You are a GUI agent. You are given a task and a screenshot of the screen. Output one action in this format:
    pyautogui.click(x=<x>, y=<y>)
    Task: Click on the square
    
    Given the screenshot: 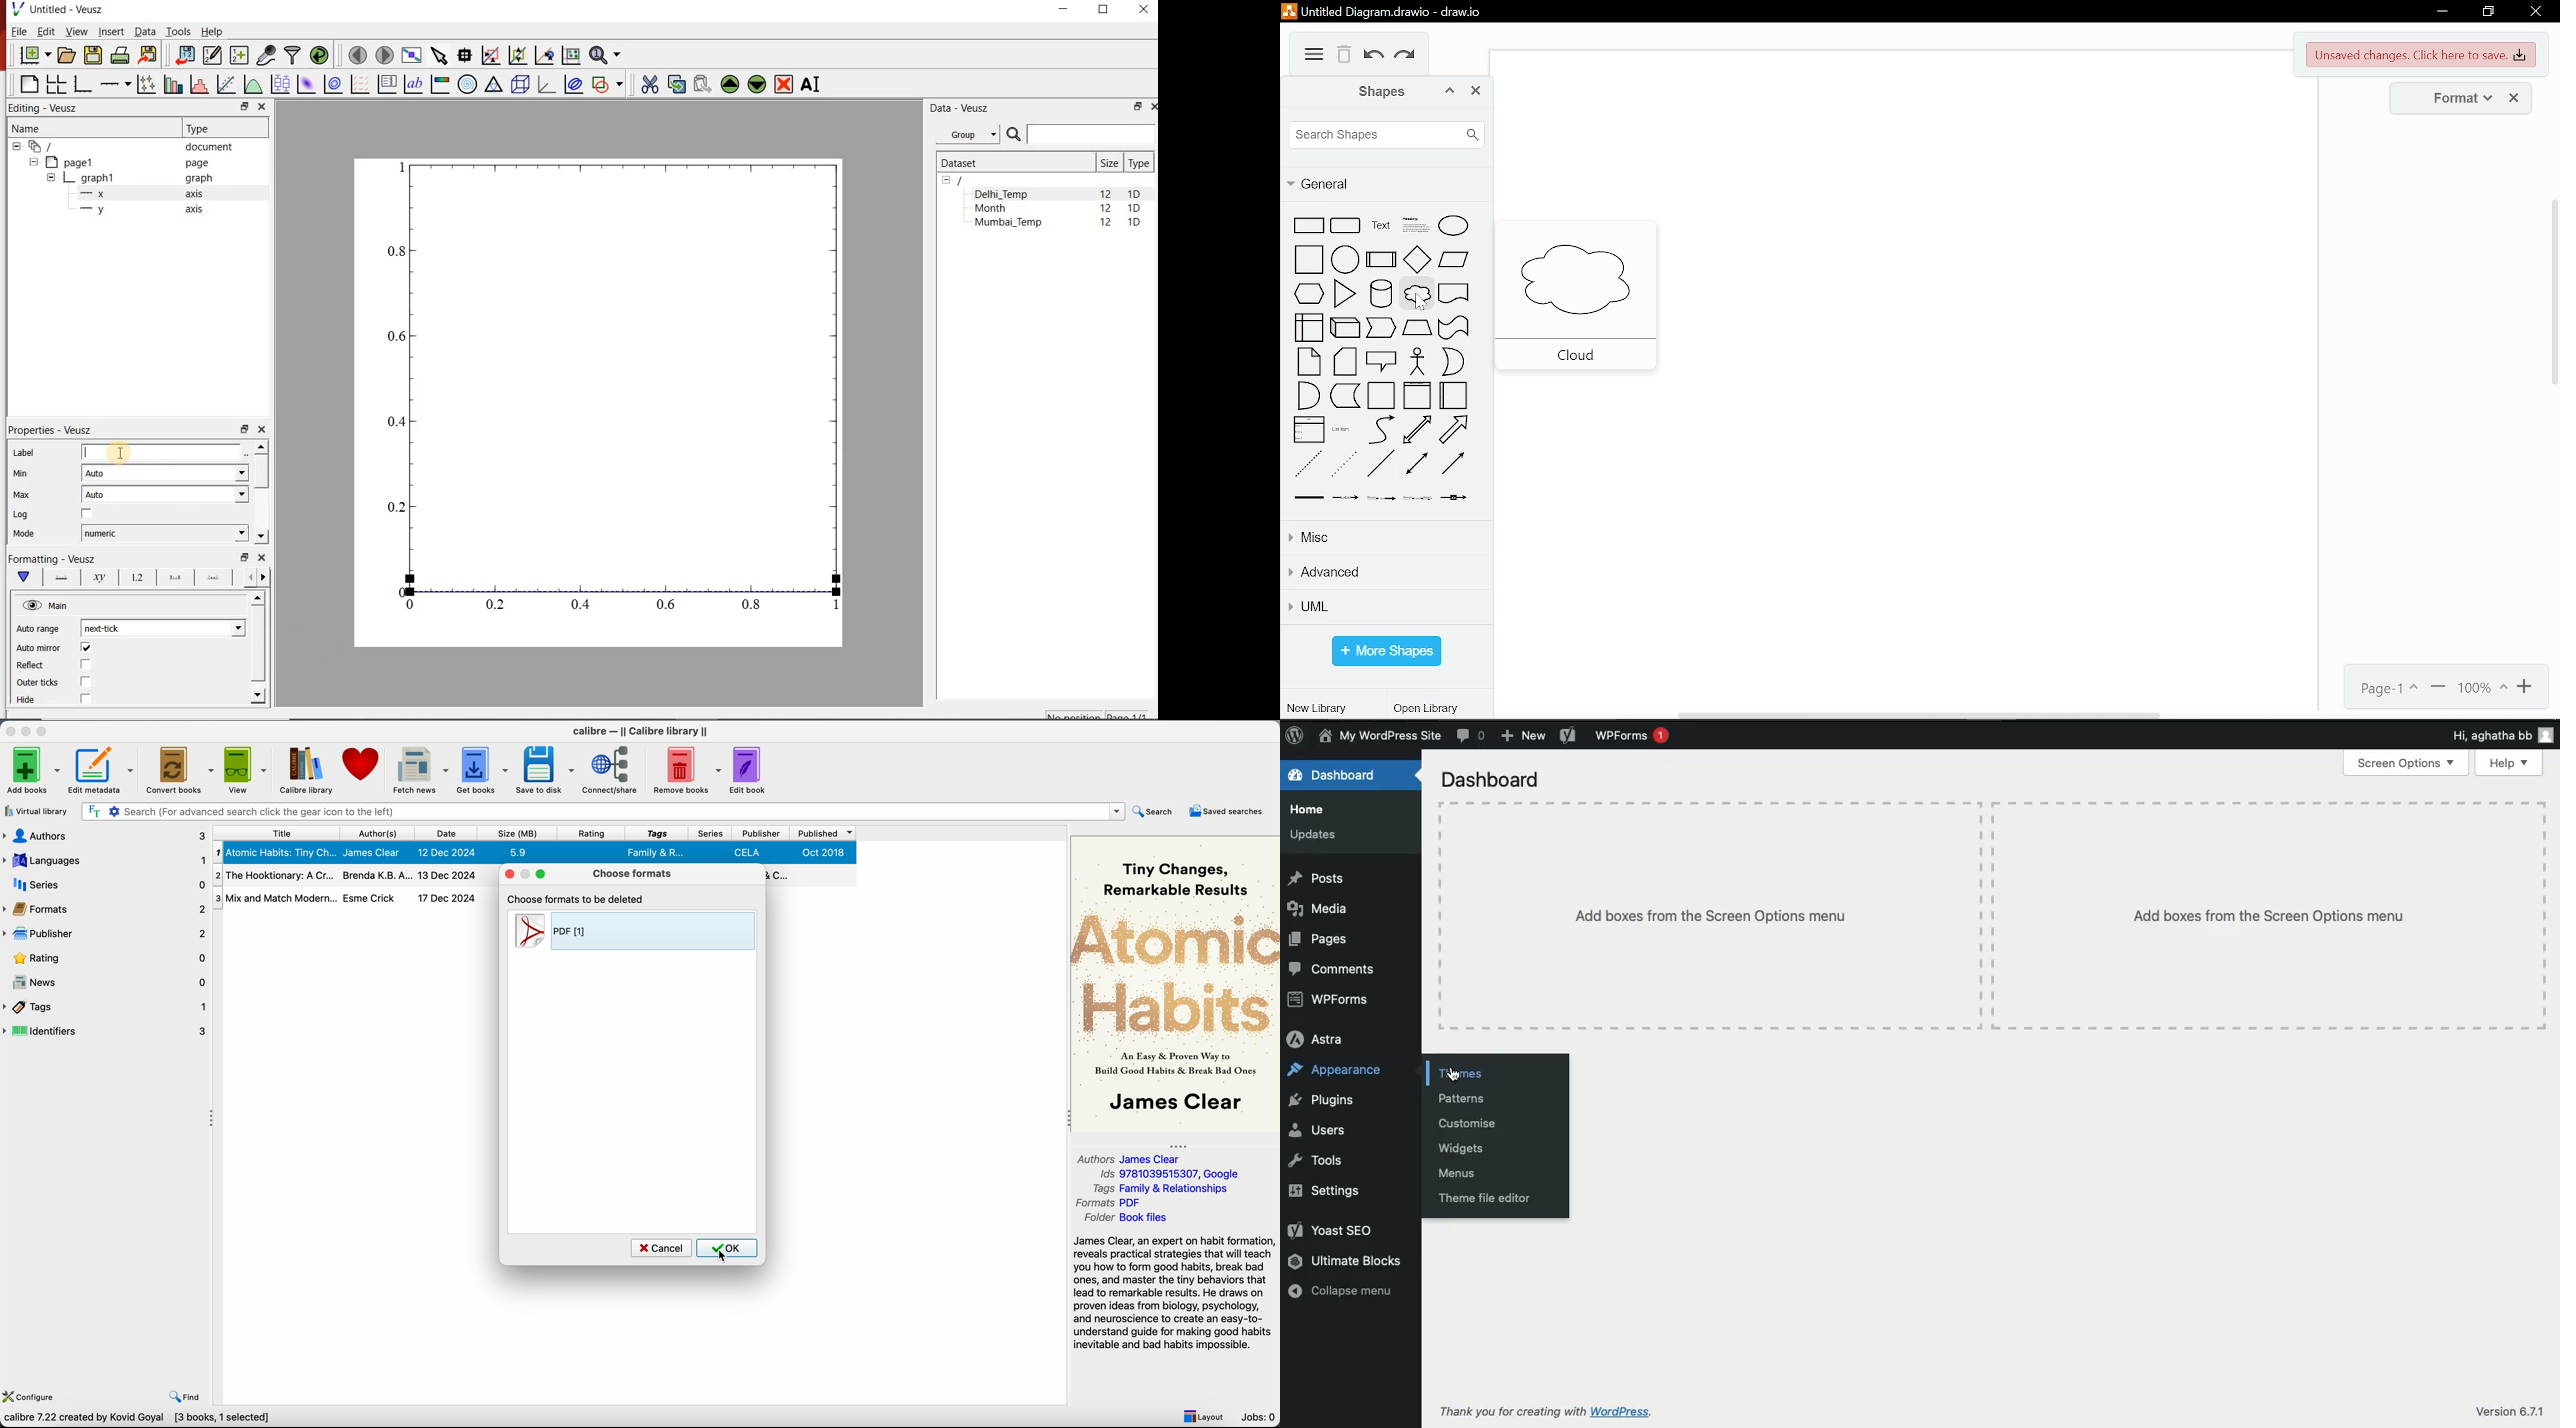 What is the action you would take?
    pyautogui.click(x=1308, y=260)
    